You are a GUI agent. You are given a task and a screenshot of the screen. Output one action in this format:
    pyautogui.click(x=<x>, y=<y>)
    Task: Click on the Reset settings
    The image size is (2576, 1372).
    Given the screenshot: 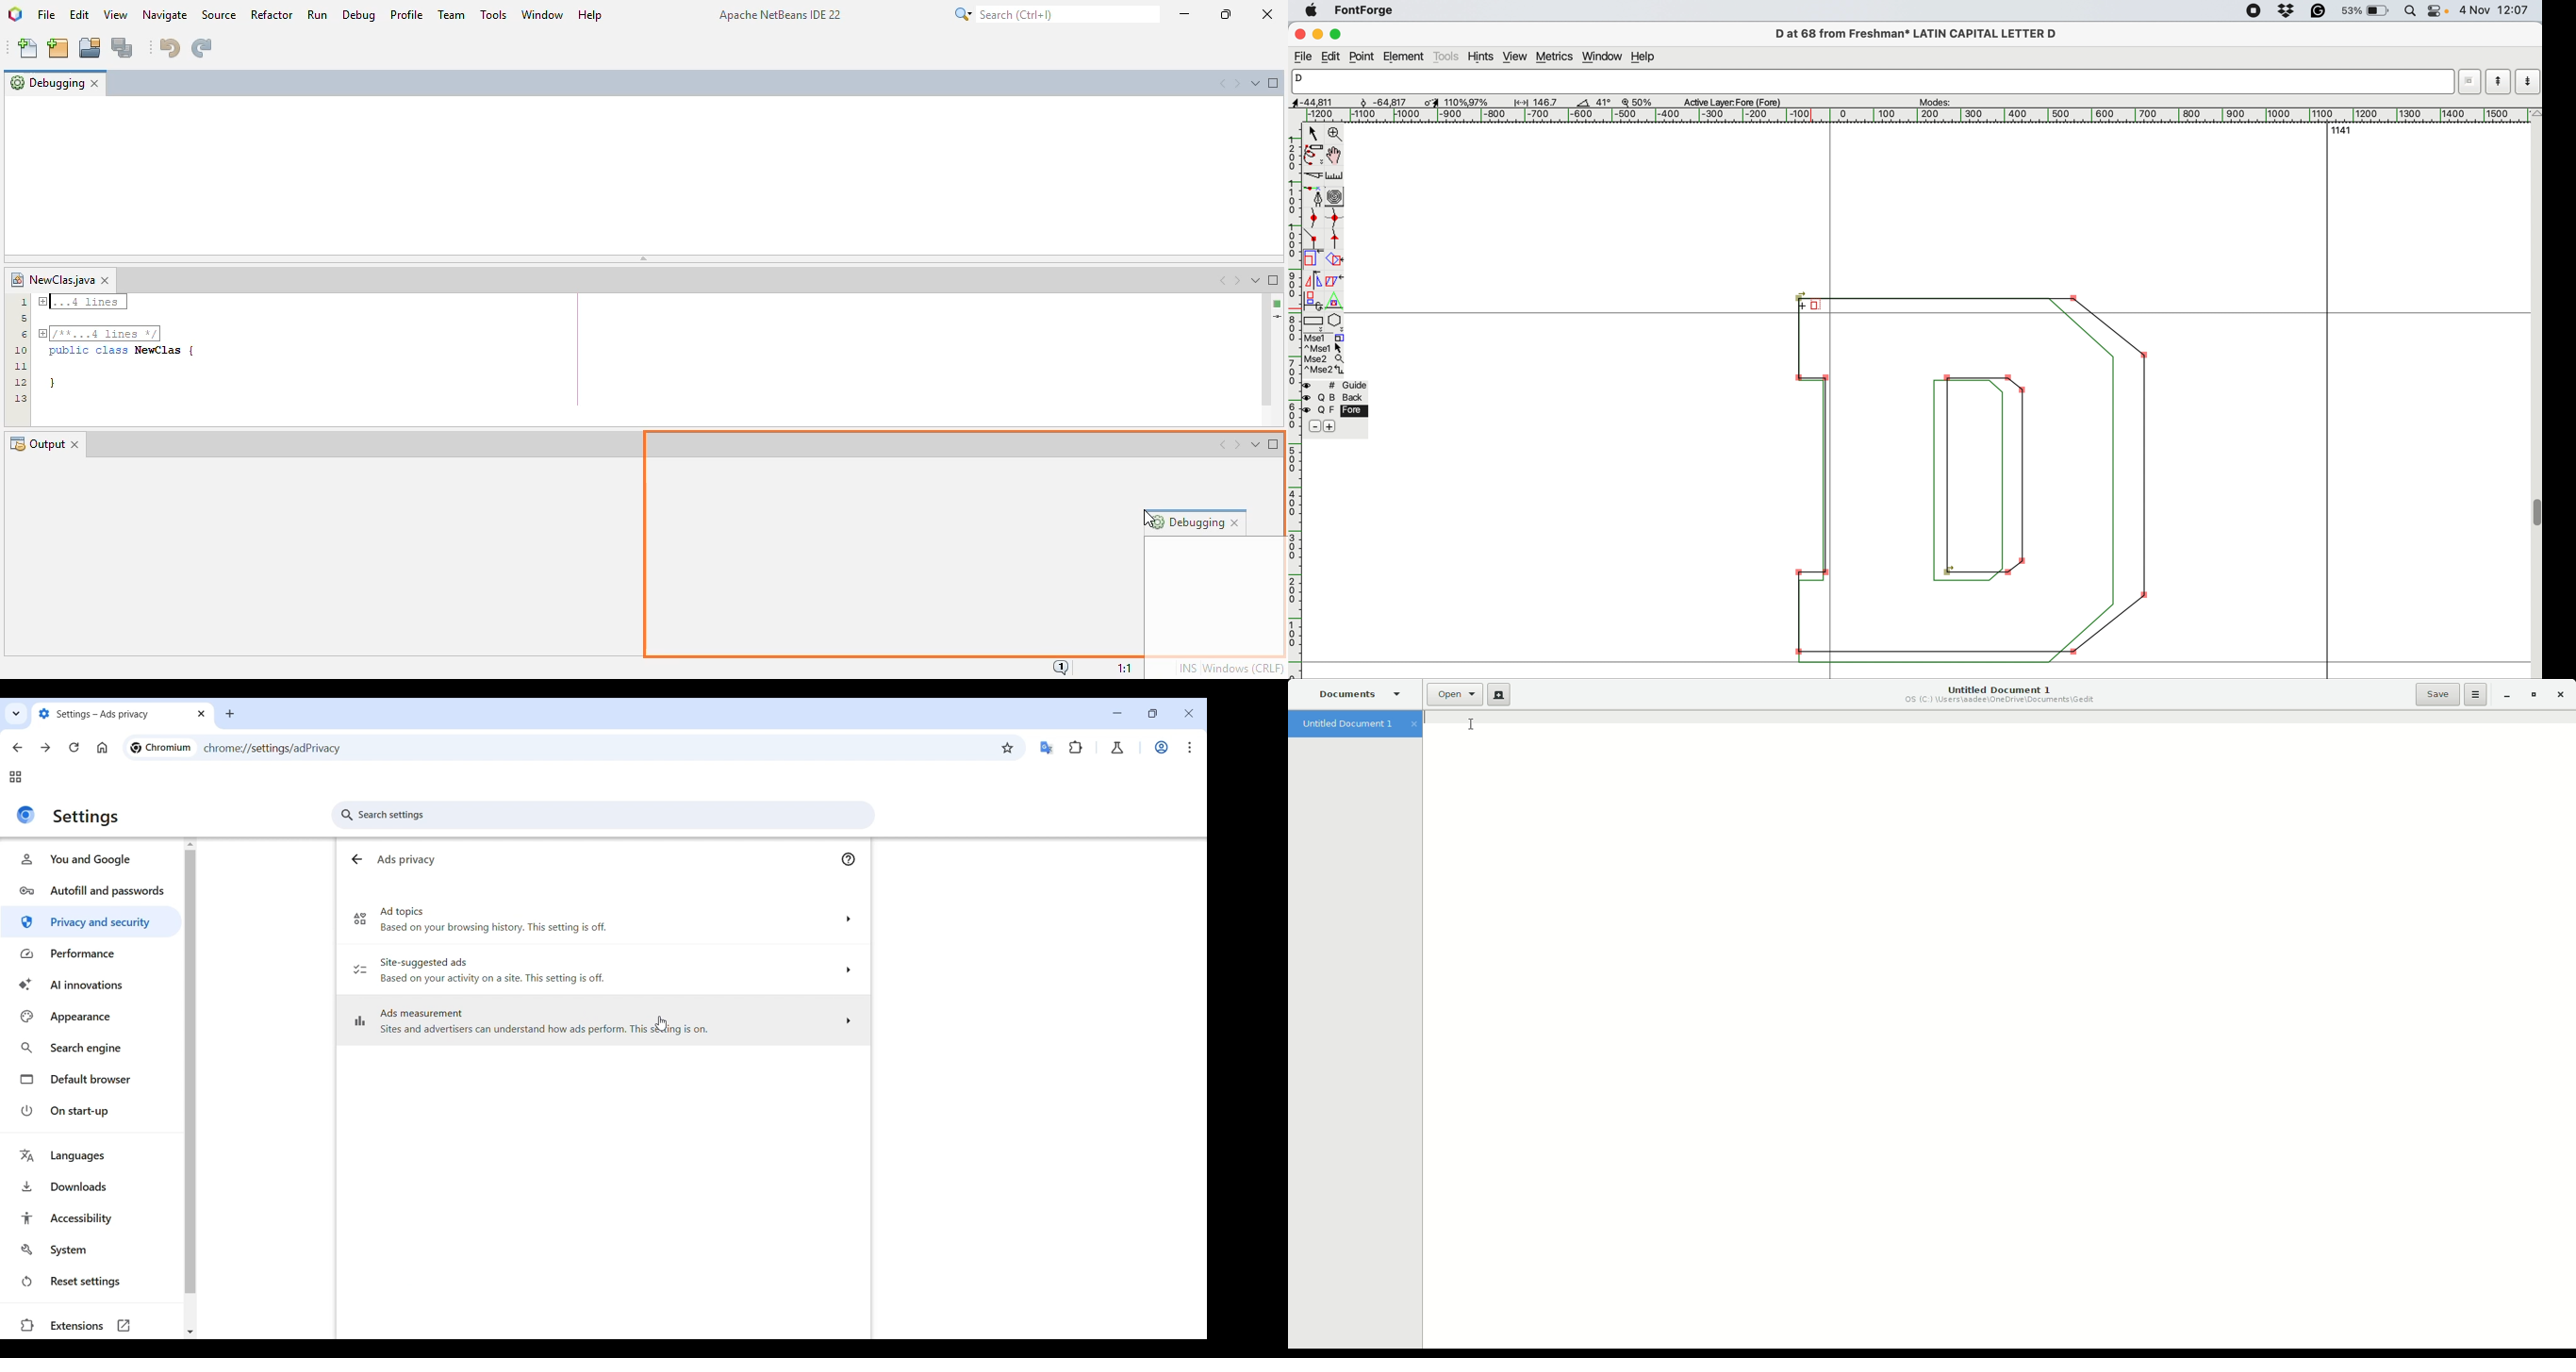 What is the action you would take?
    pyautogui.click(x=91, y=1281)
    